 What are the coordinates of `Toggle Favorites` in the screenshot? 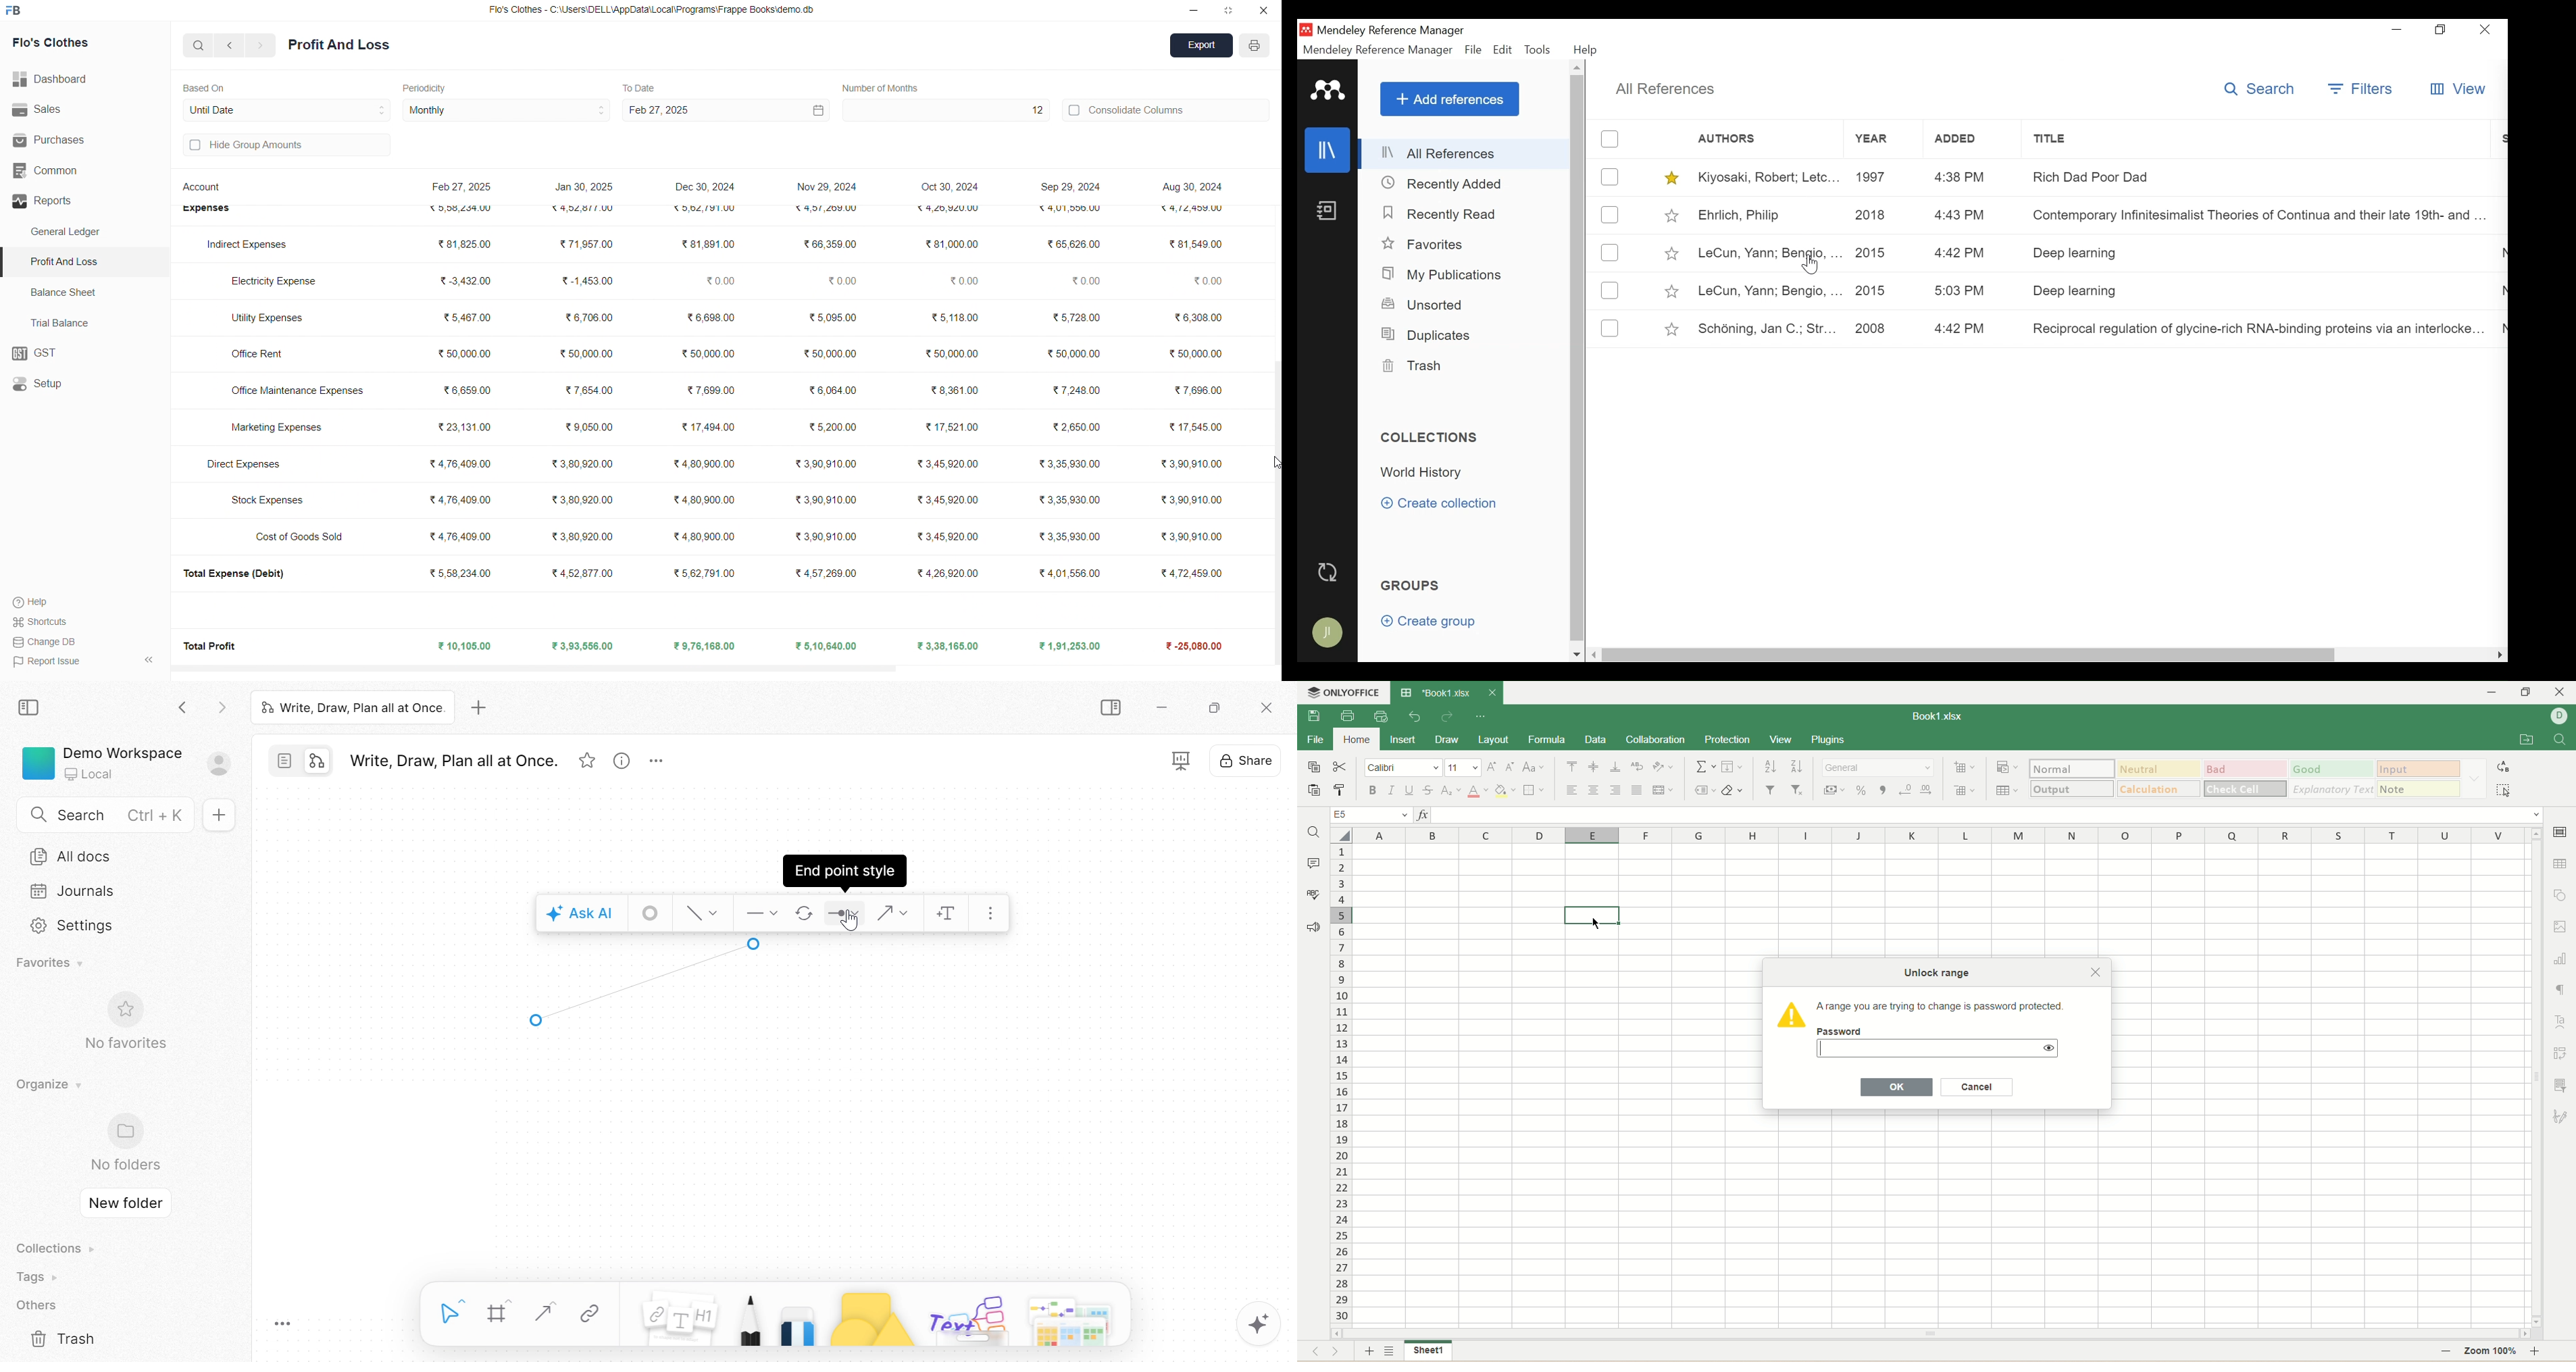 It's located at (1670, 291).